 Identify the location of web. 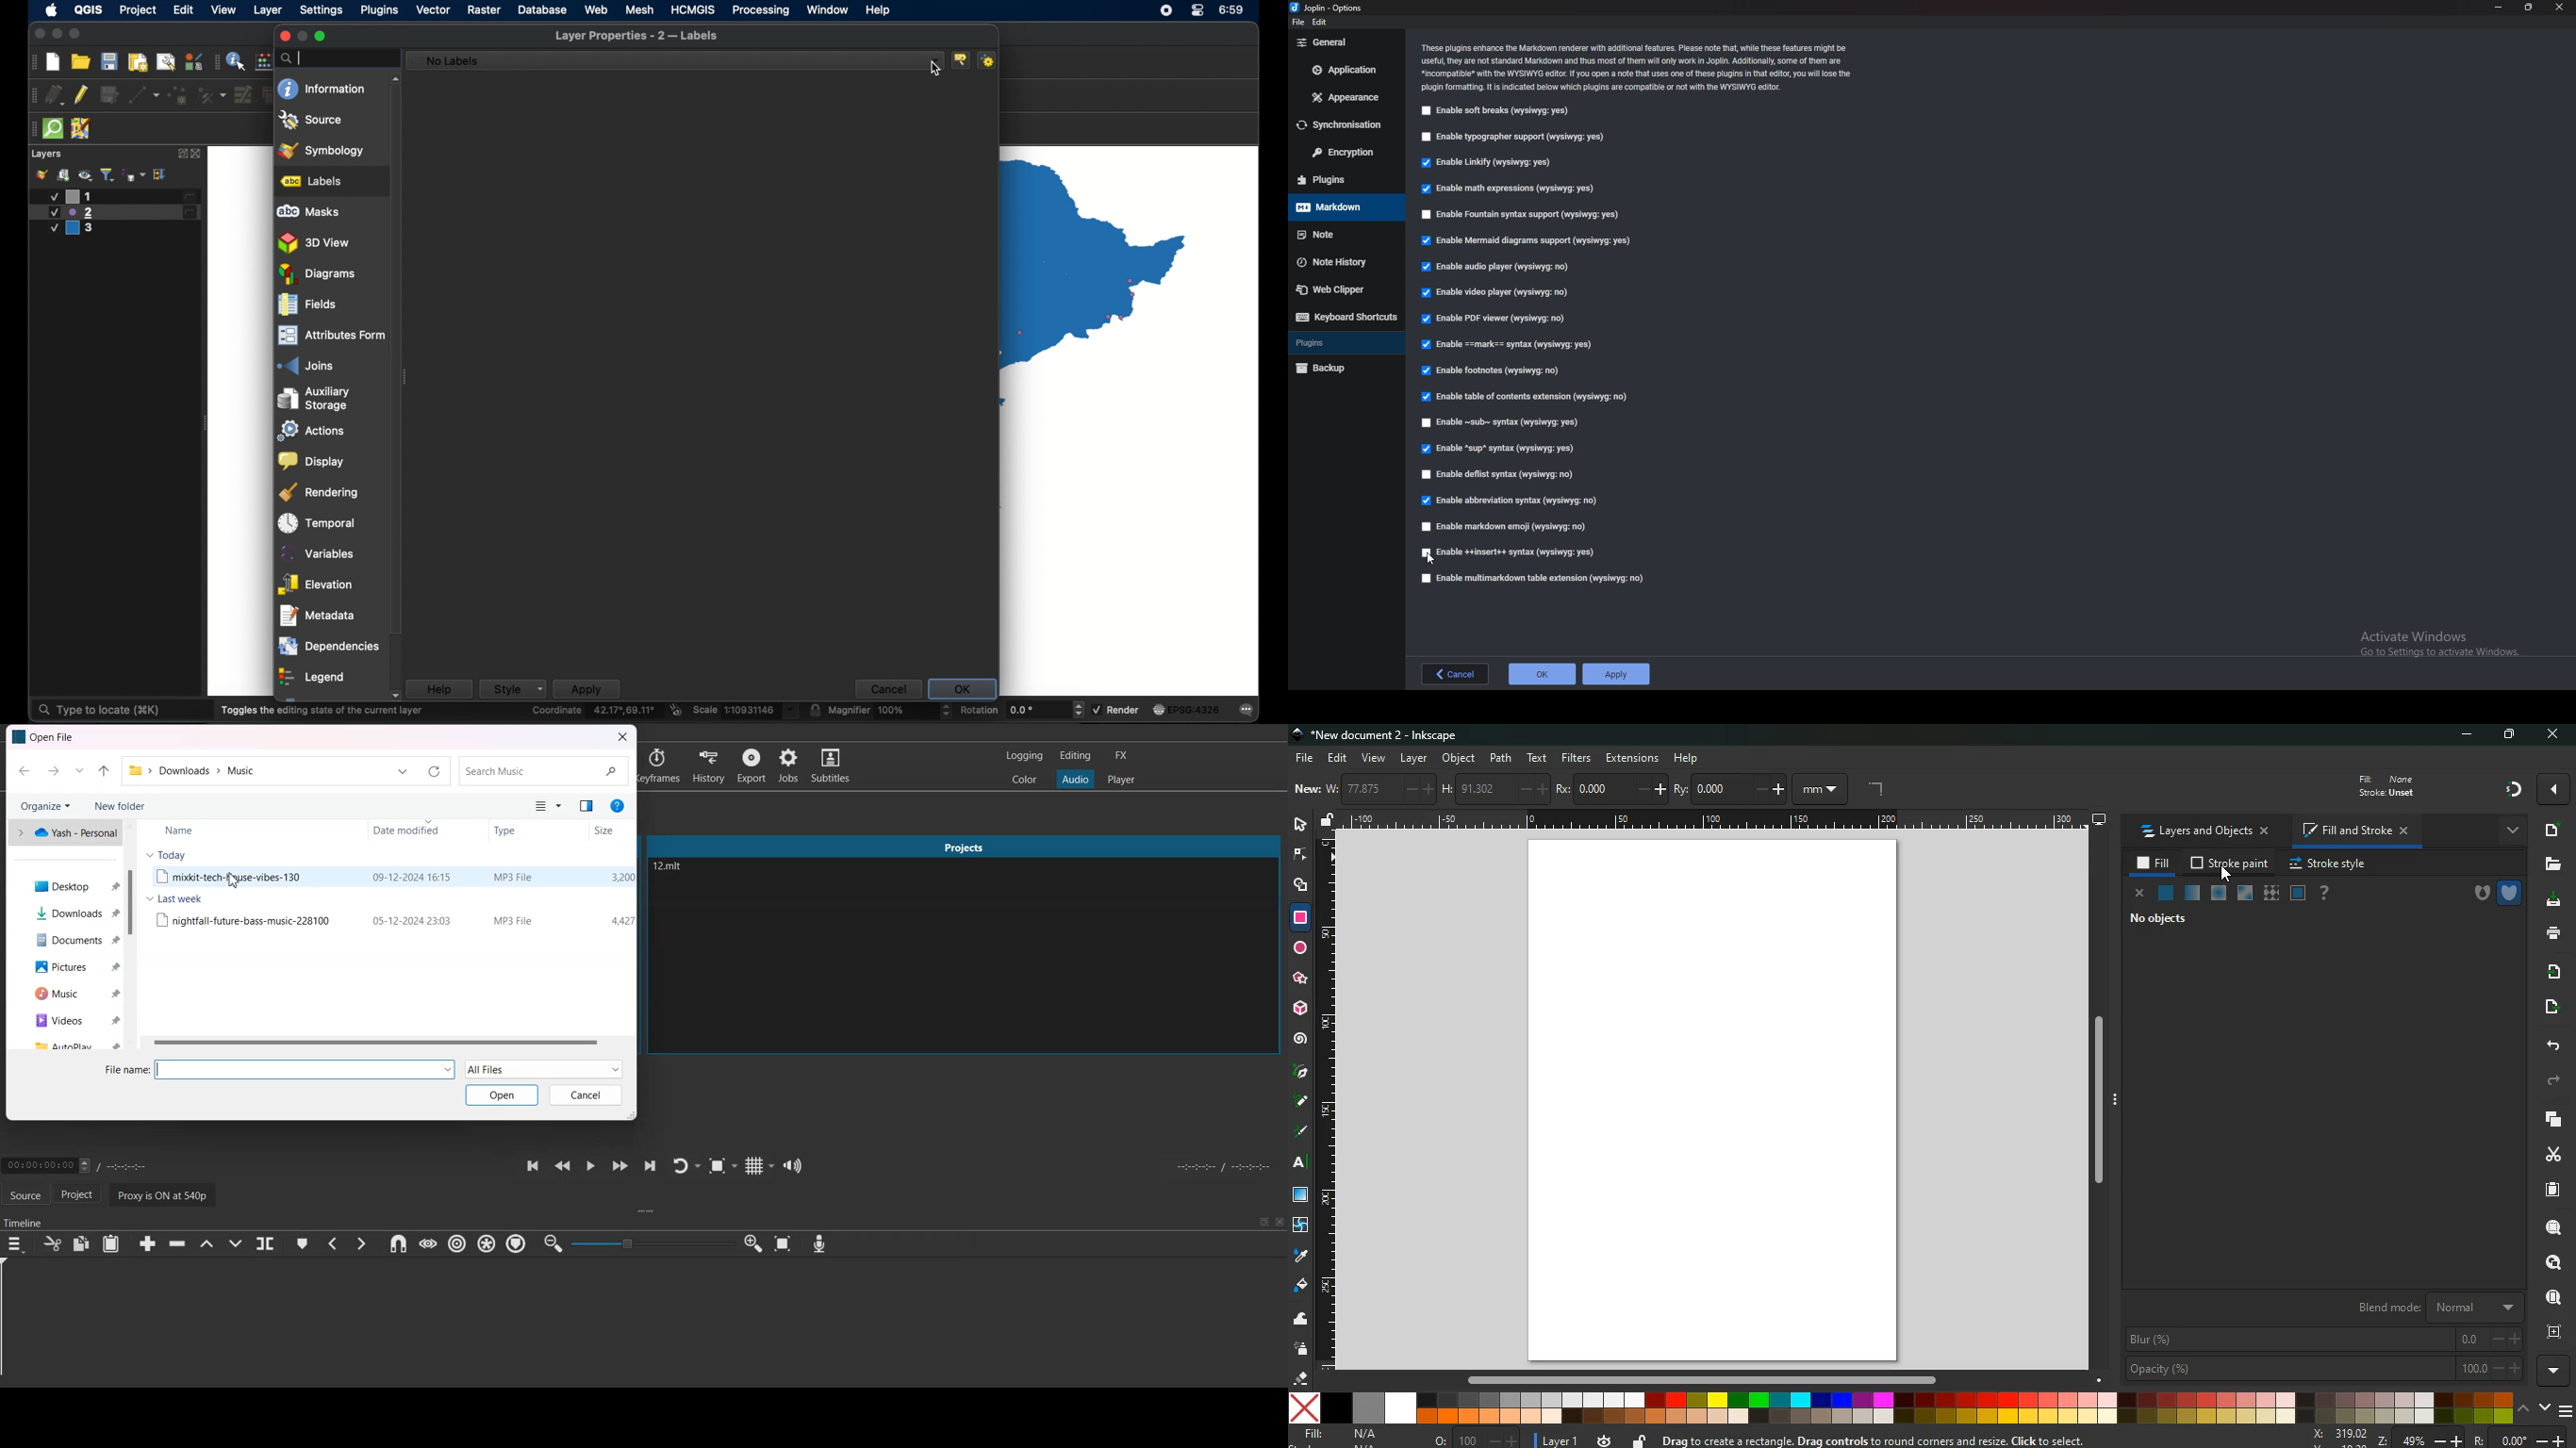
(596, 9).